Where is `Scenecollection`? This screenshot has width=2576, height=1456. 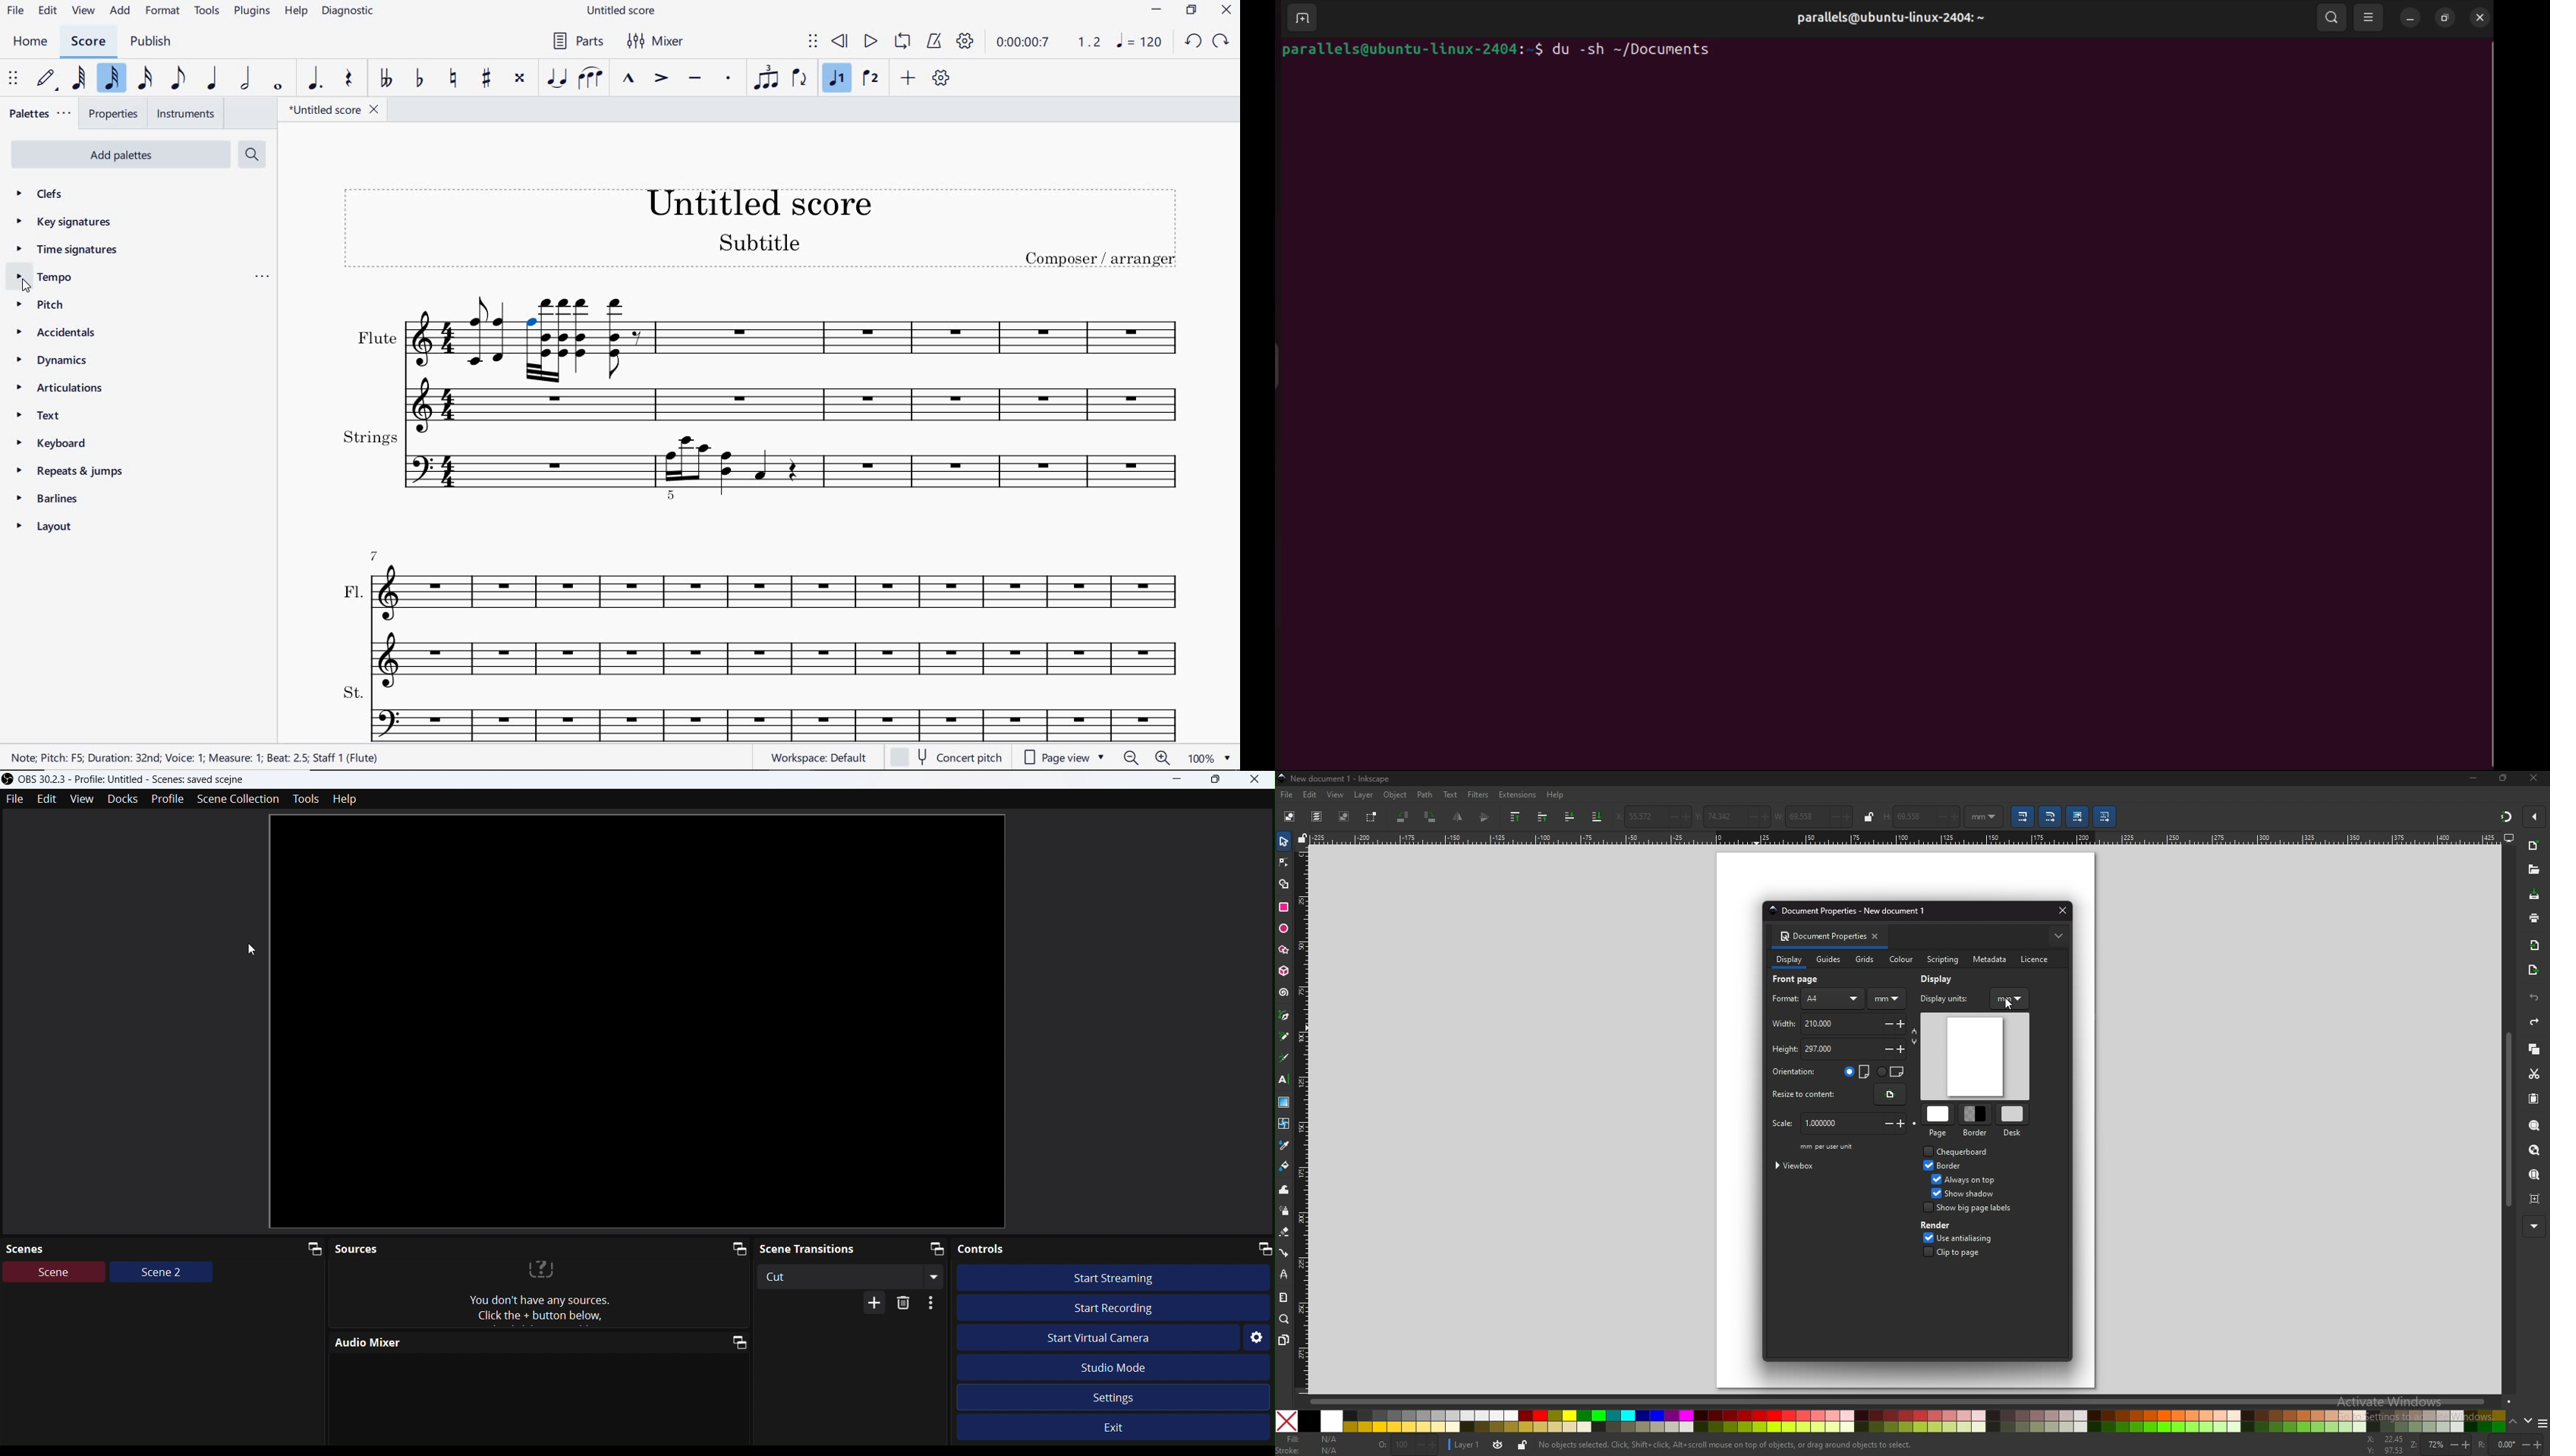
Scenecollection is located at coordinates (239, 800).